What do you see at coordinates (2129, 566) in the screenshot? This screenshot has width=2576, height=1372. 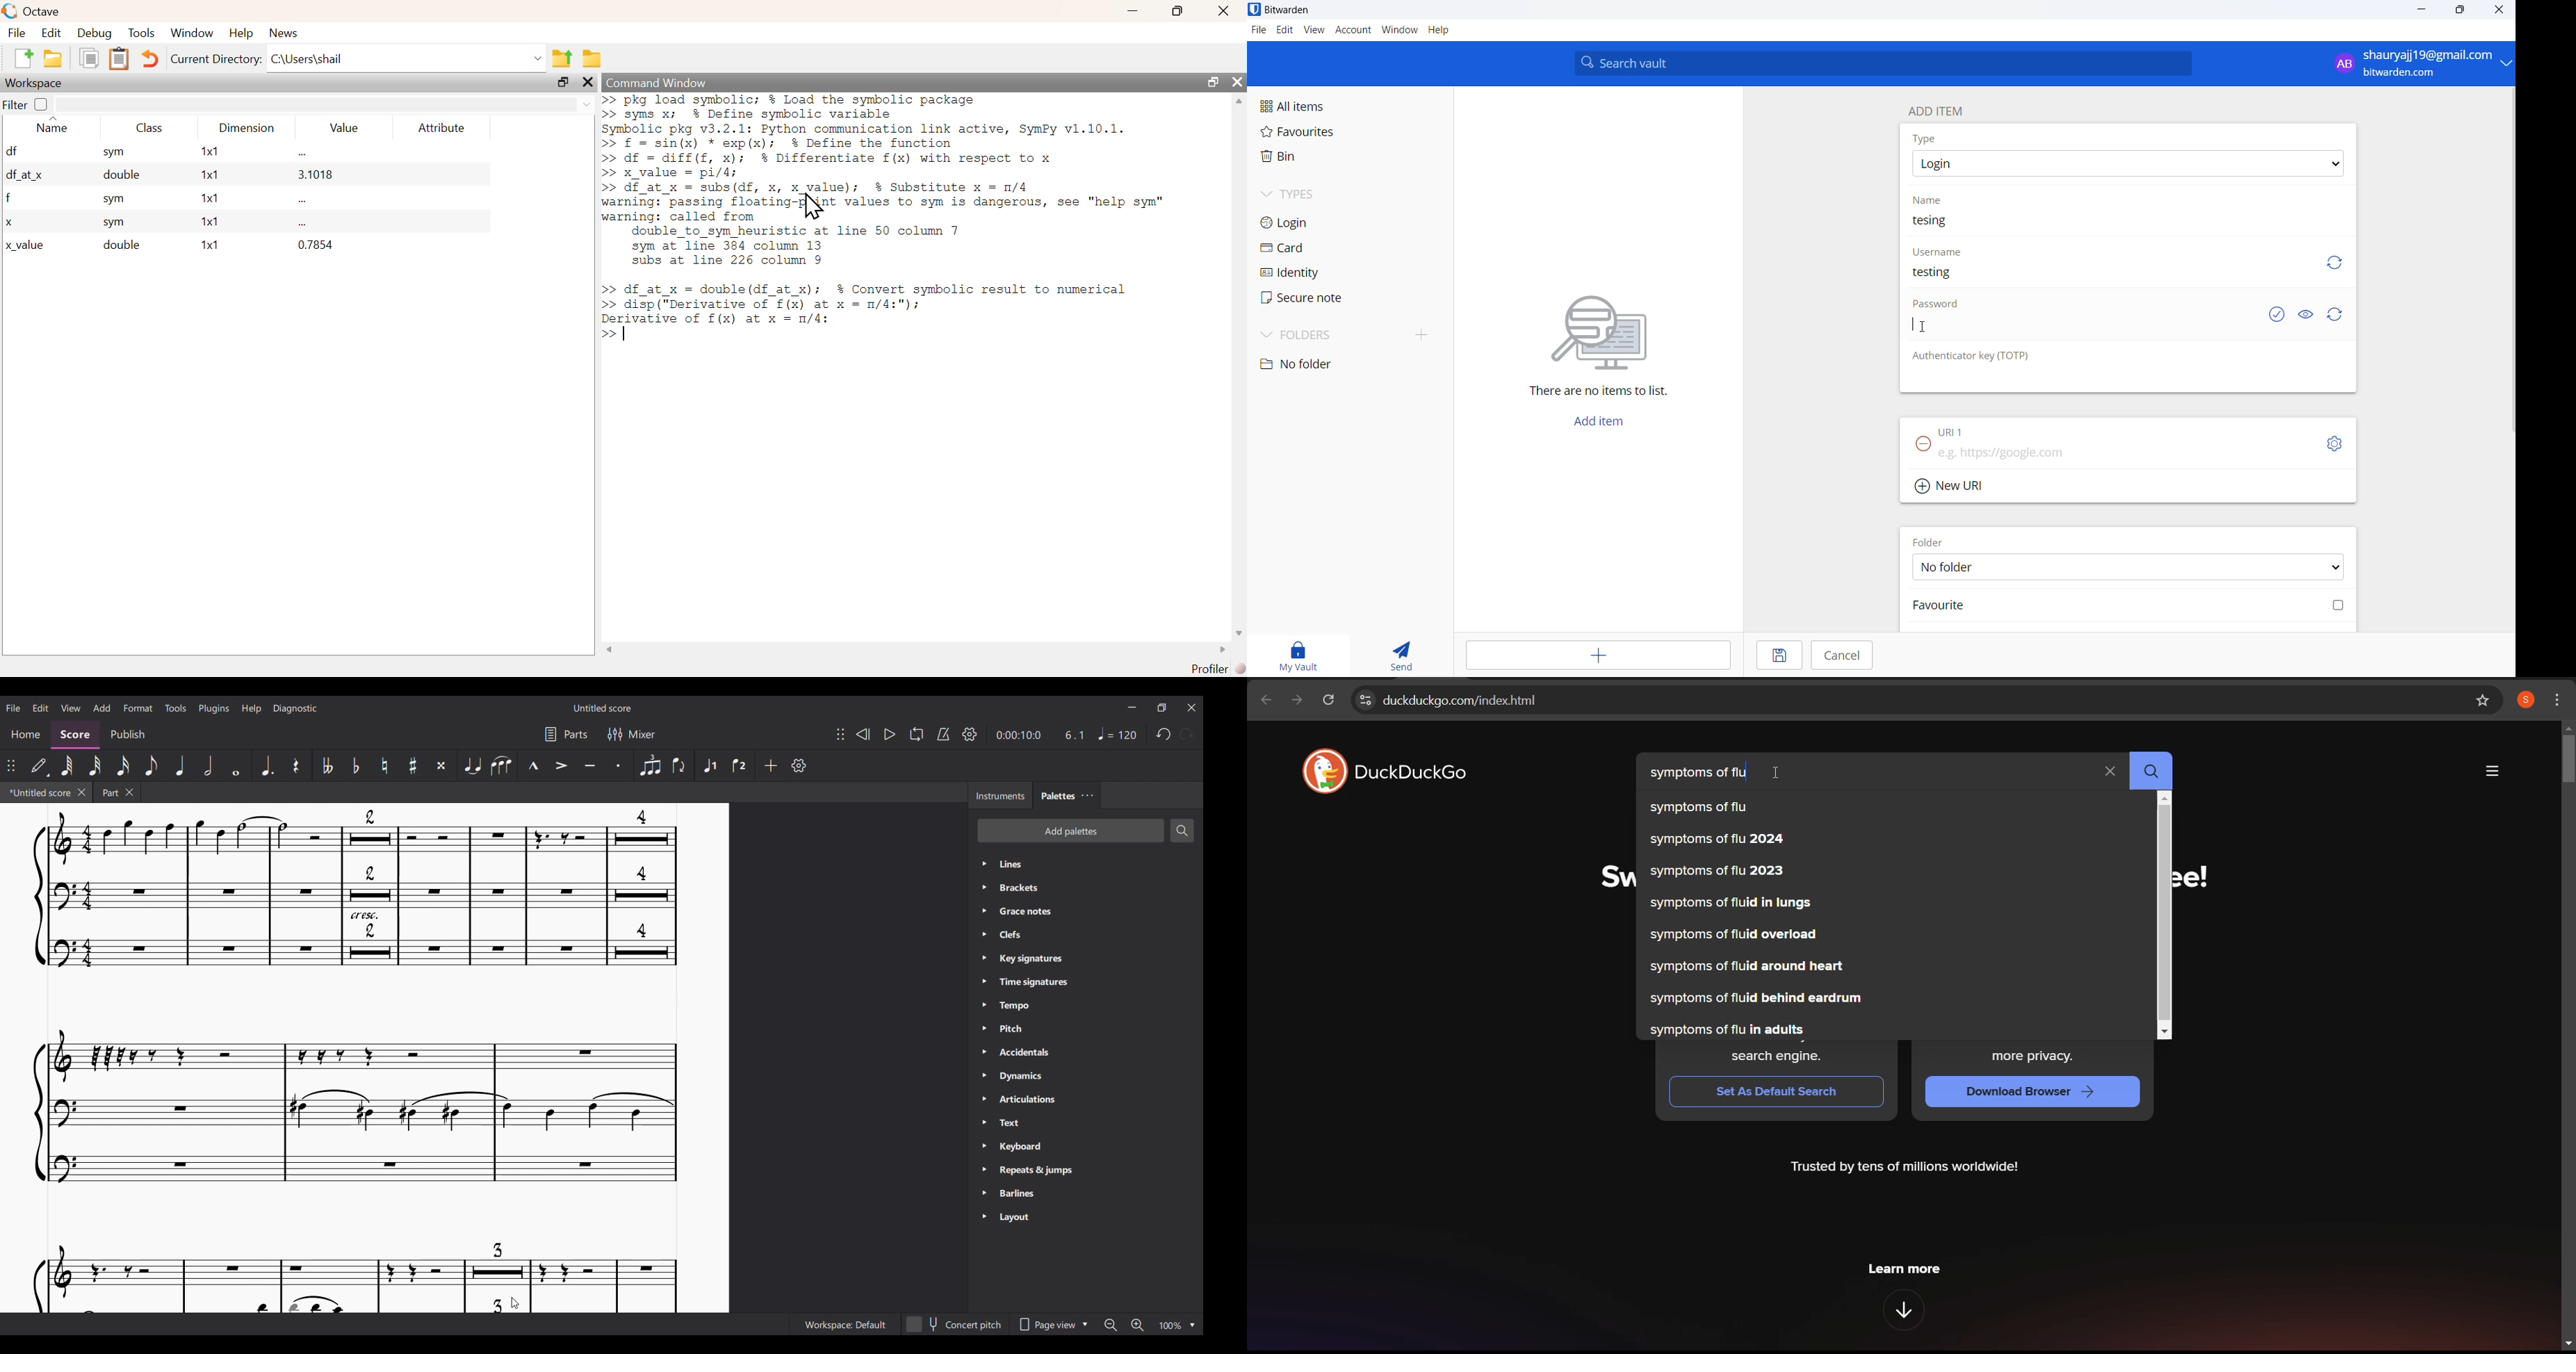 I see `Folder options` at bounding box center [2129, 566].